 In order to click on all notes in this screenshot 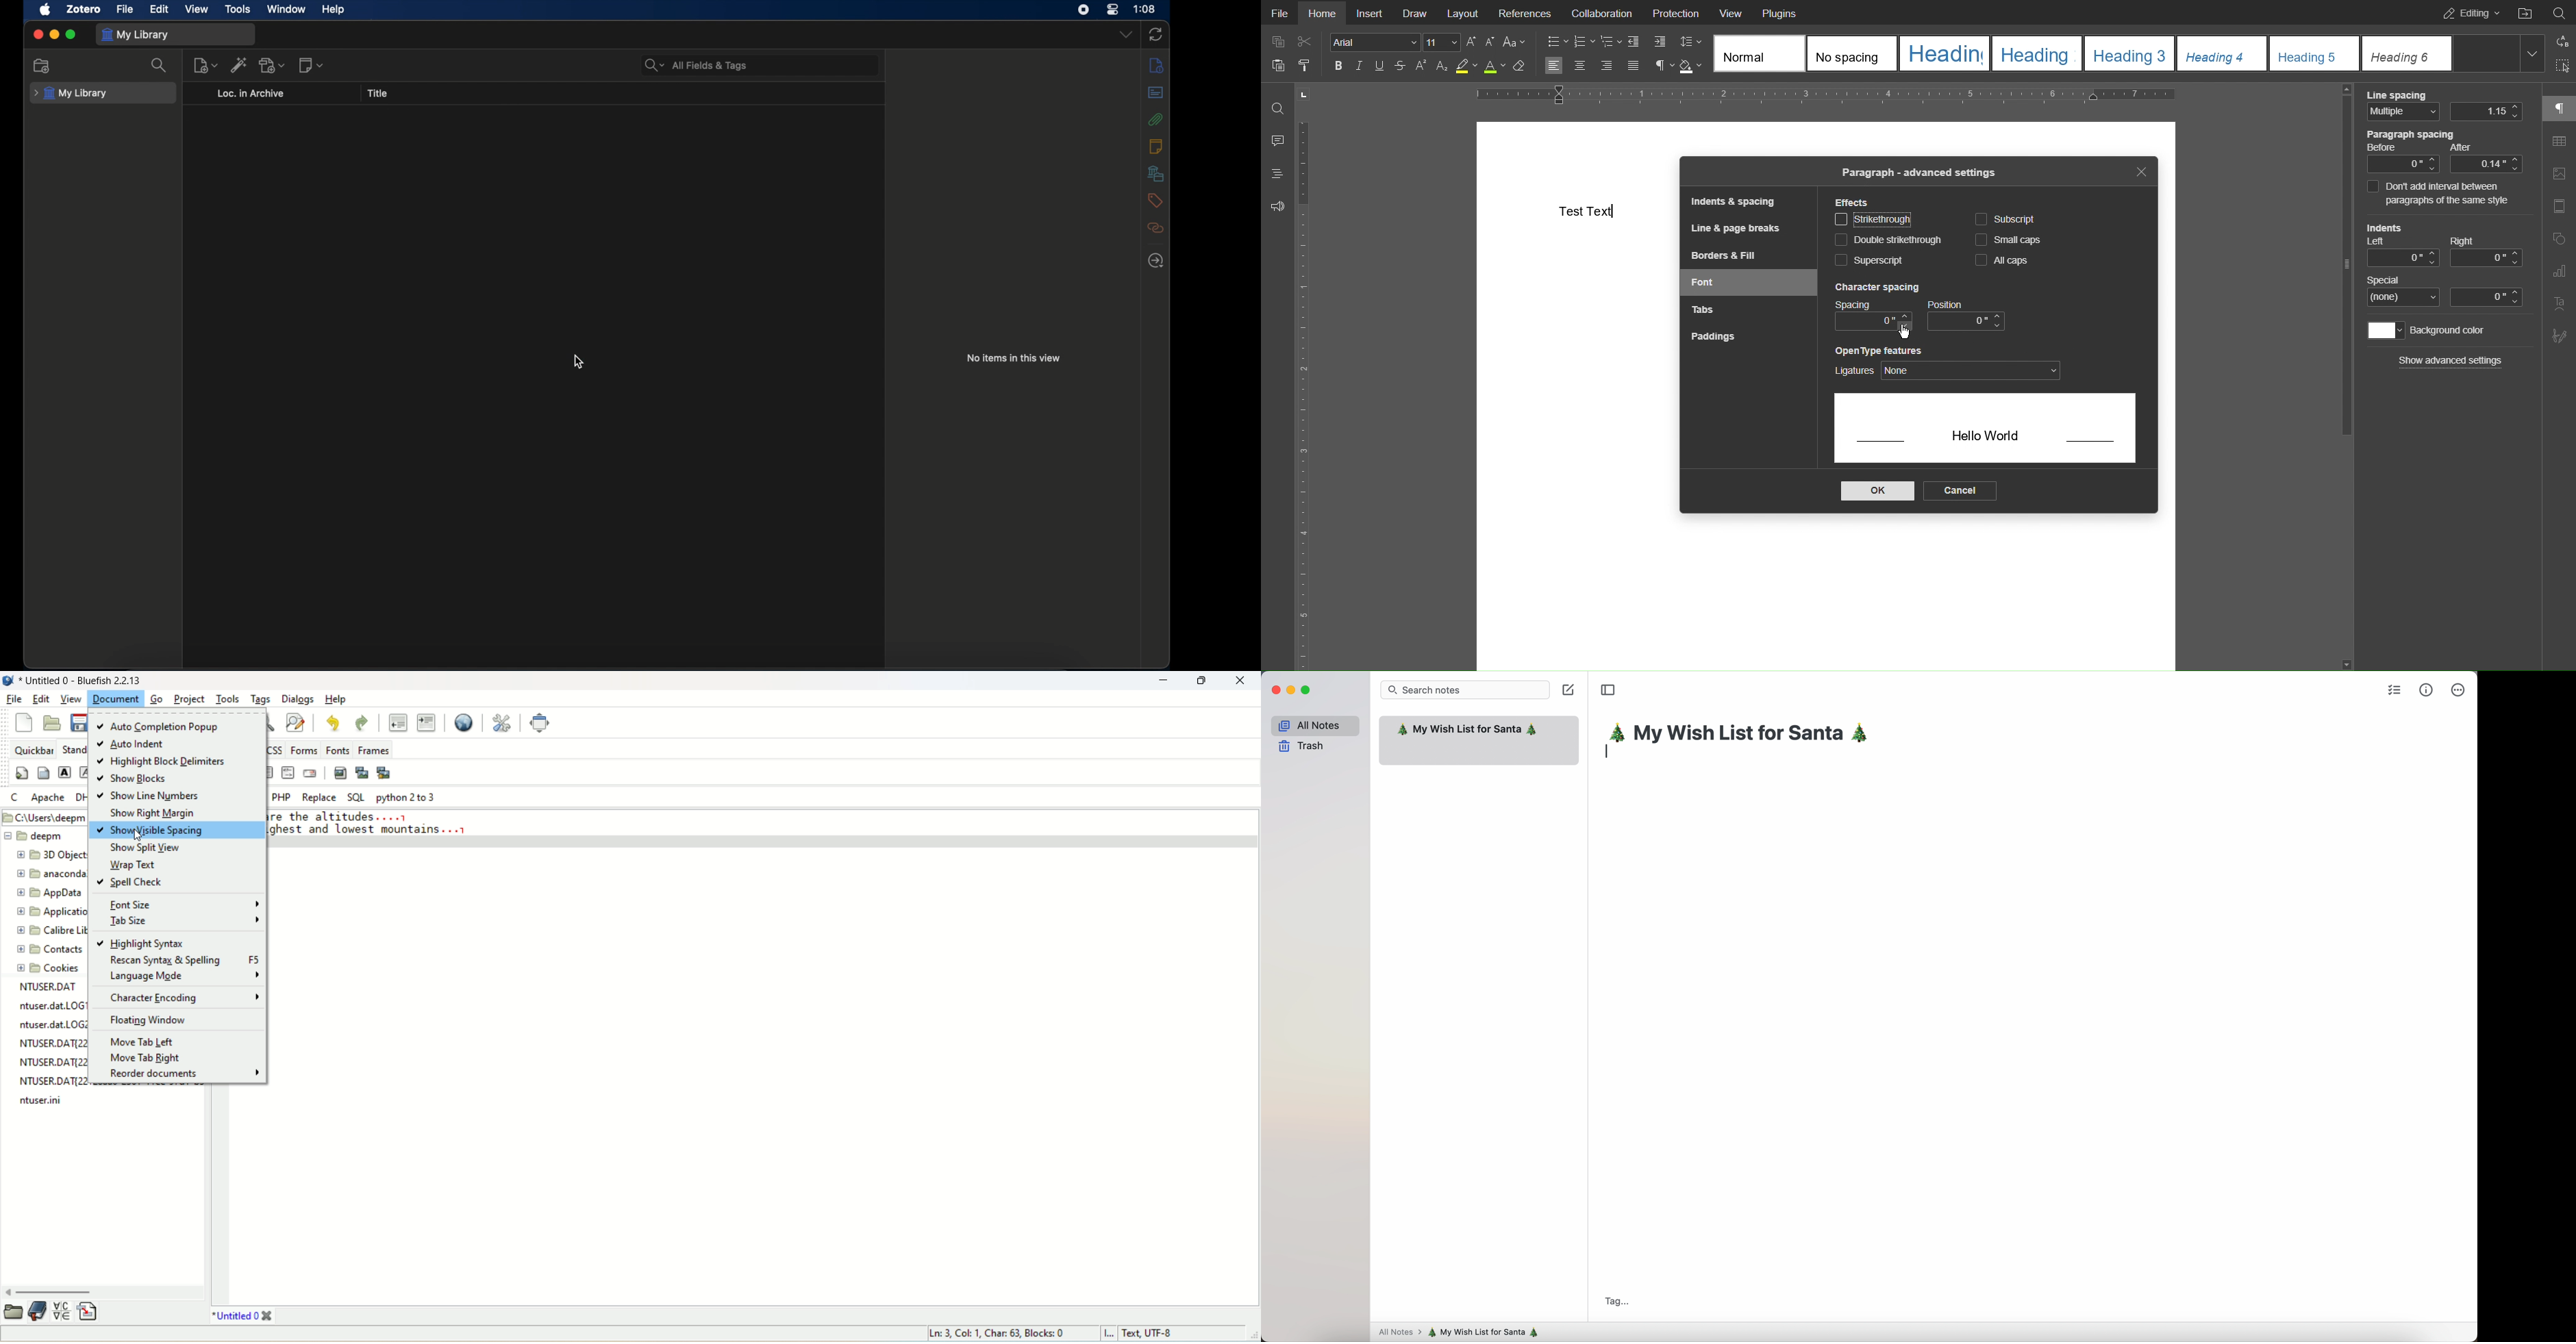, I will do `click(1398, 1333)`.